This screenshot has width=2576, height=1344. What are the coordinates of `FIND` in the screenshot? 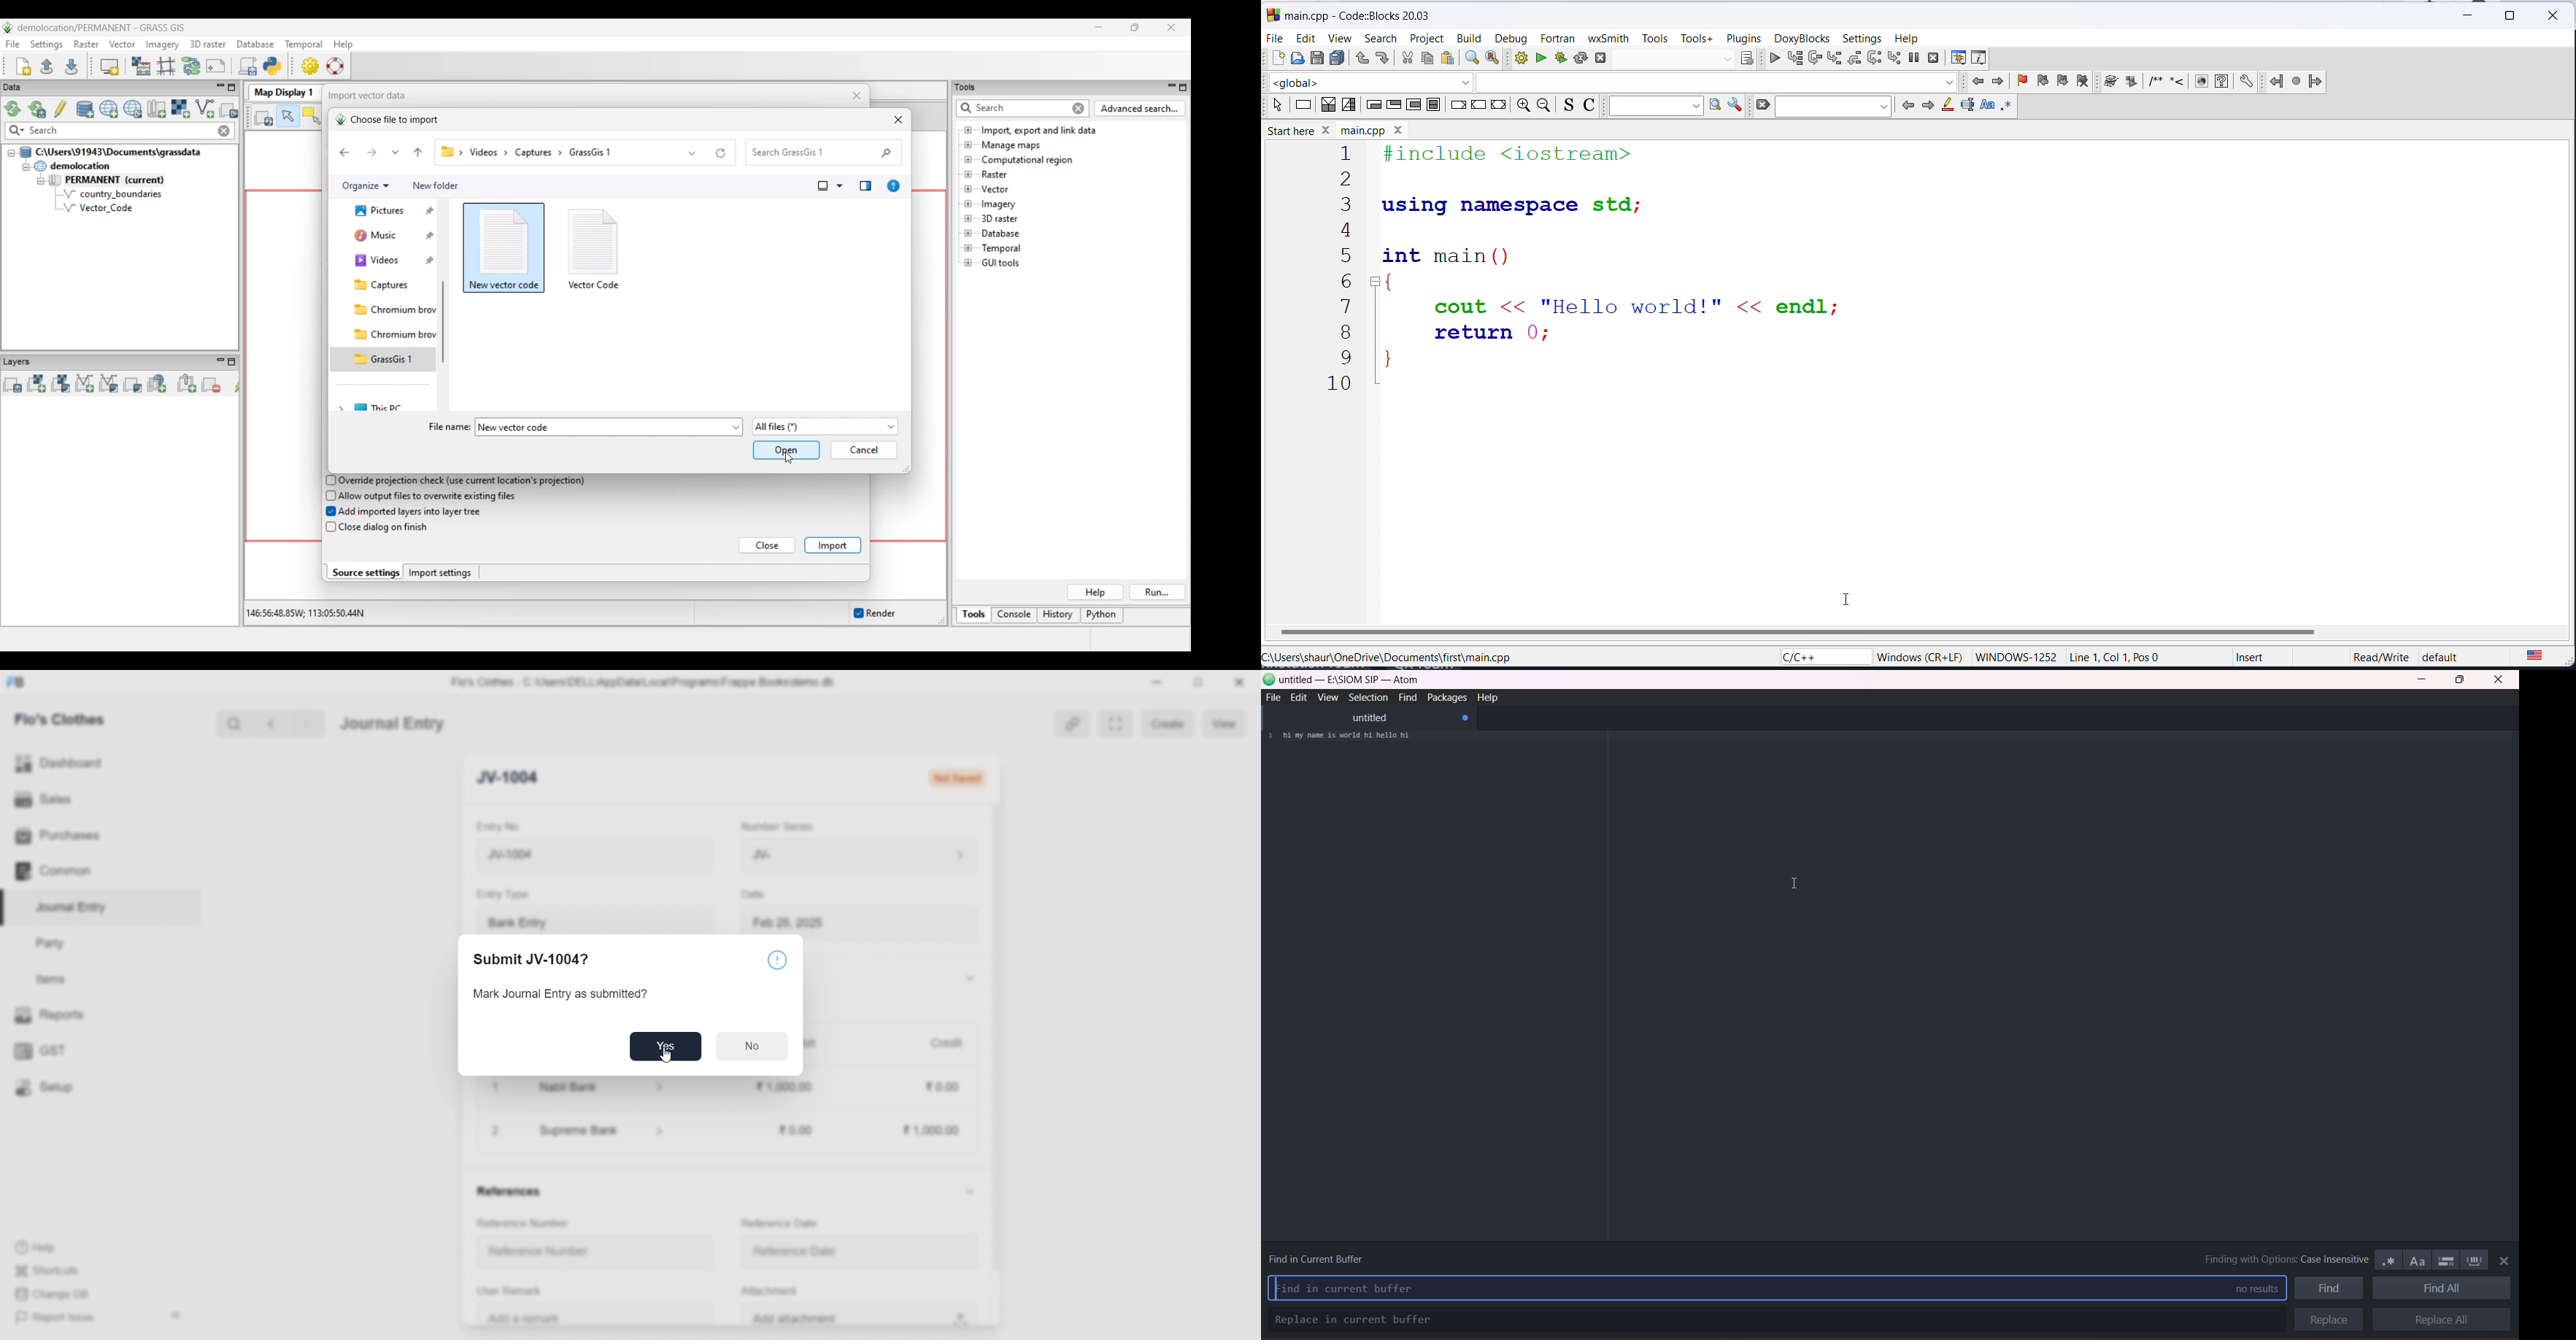 It's located at (1470, 59).